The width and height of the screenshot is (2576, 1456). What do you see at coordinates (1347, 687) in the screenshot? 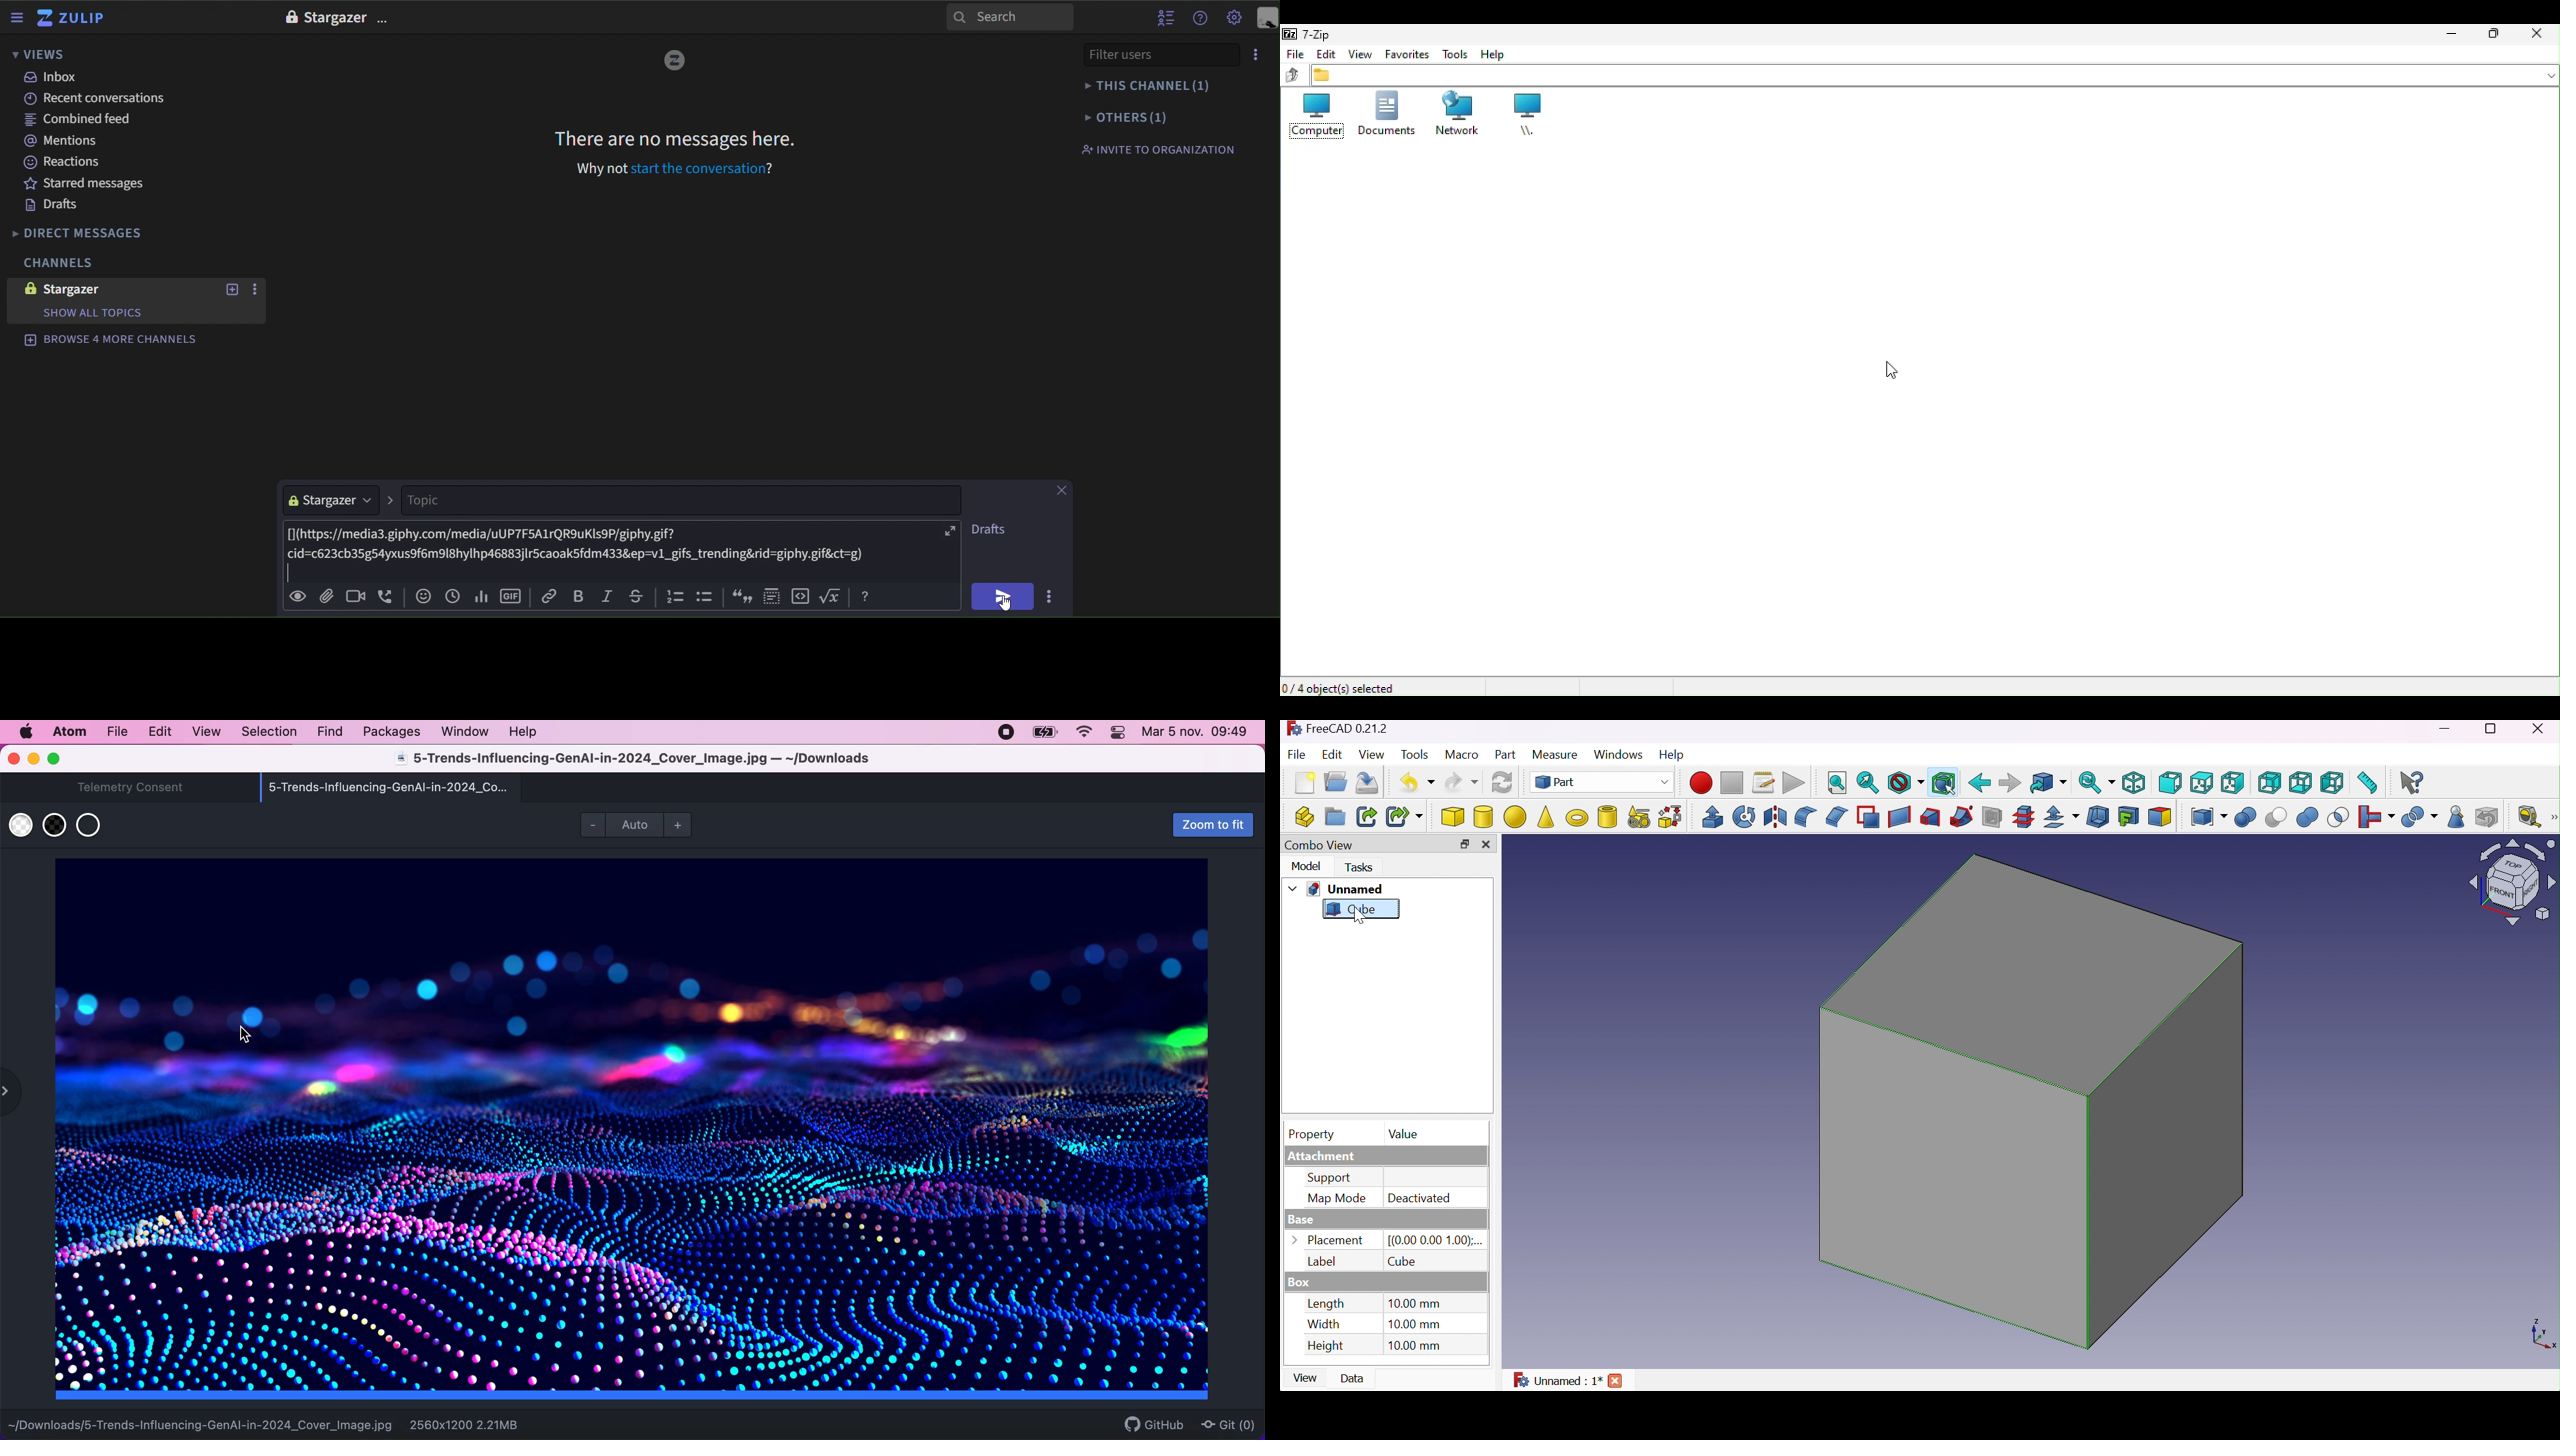
I see `Four objects selected` at bounding box center [1347, 687].